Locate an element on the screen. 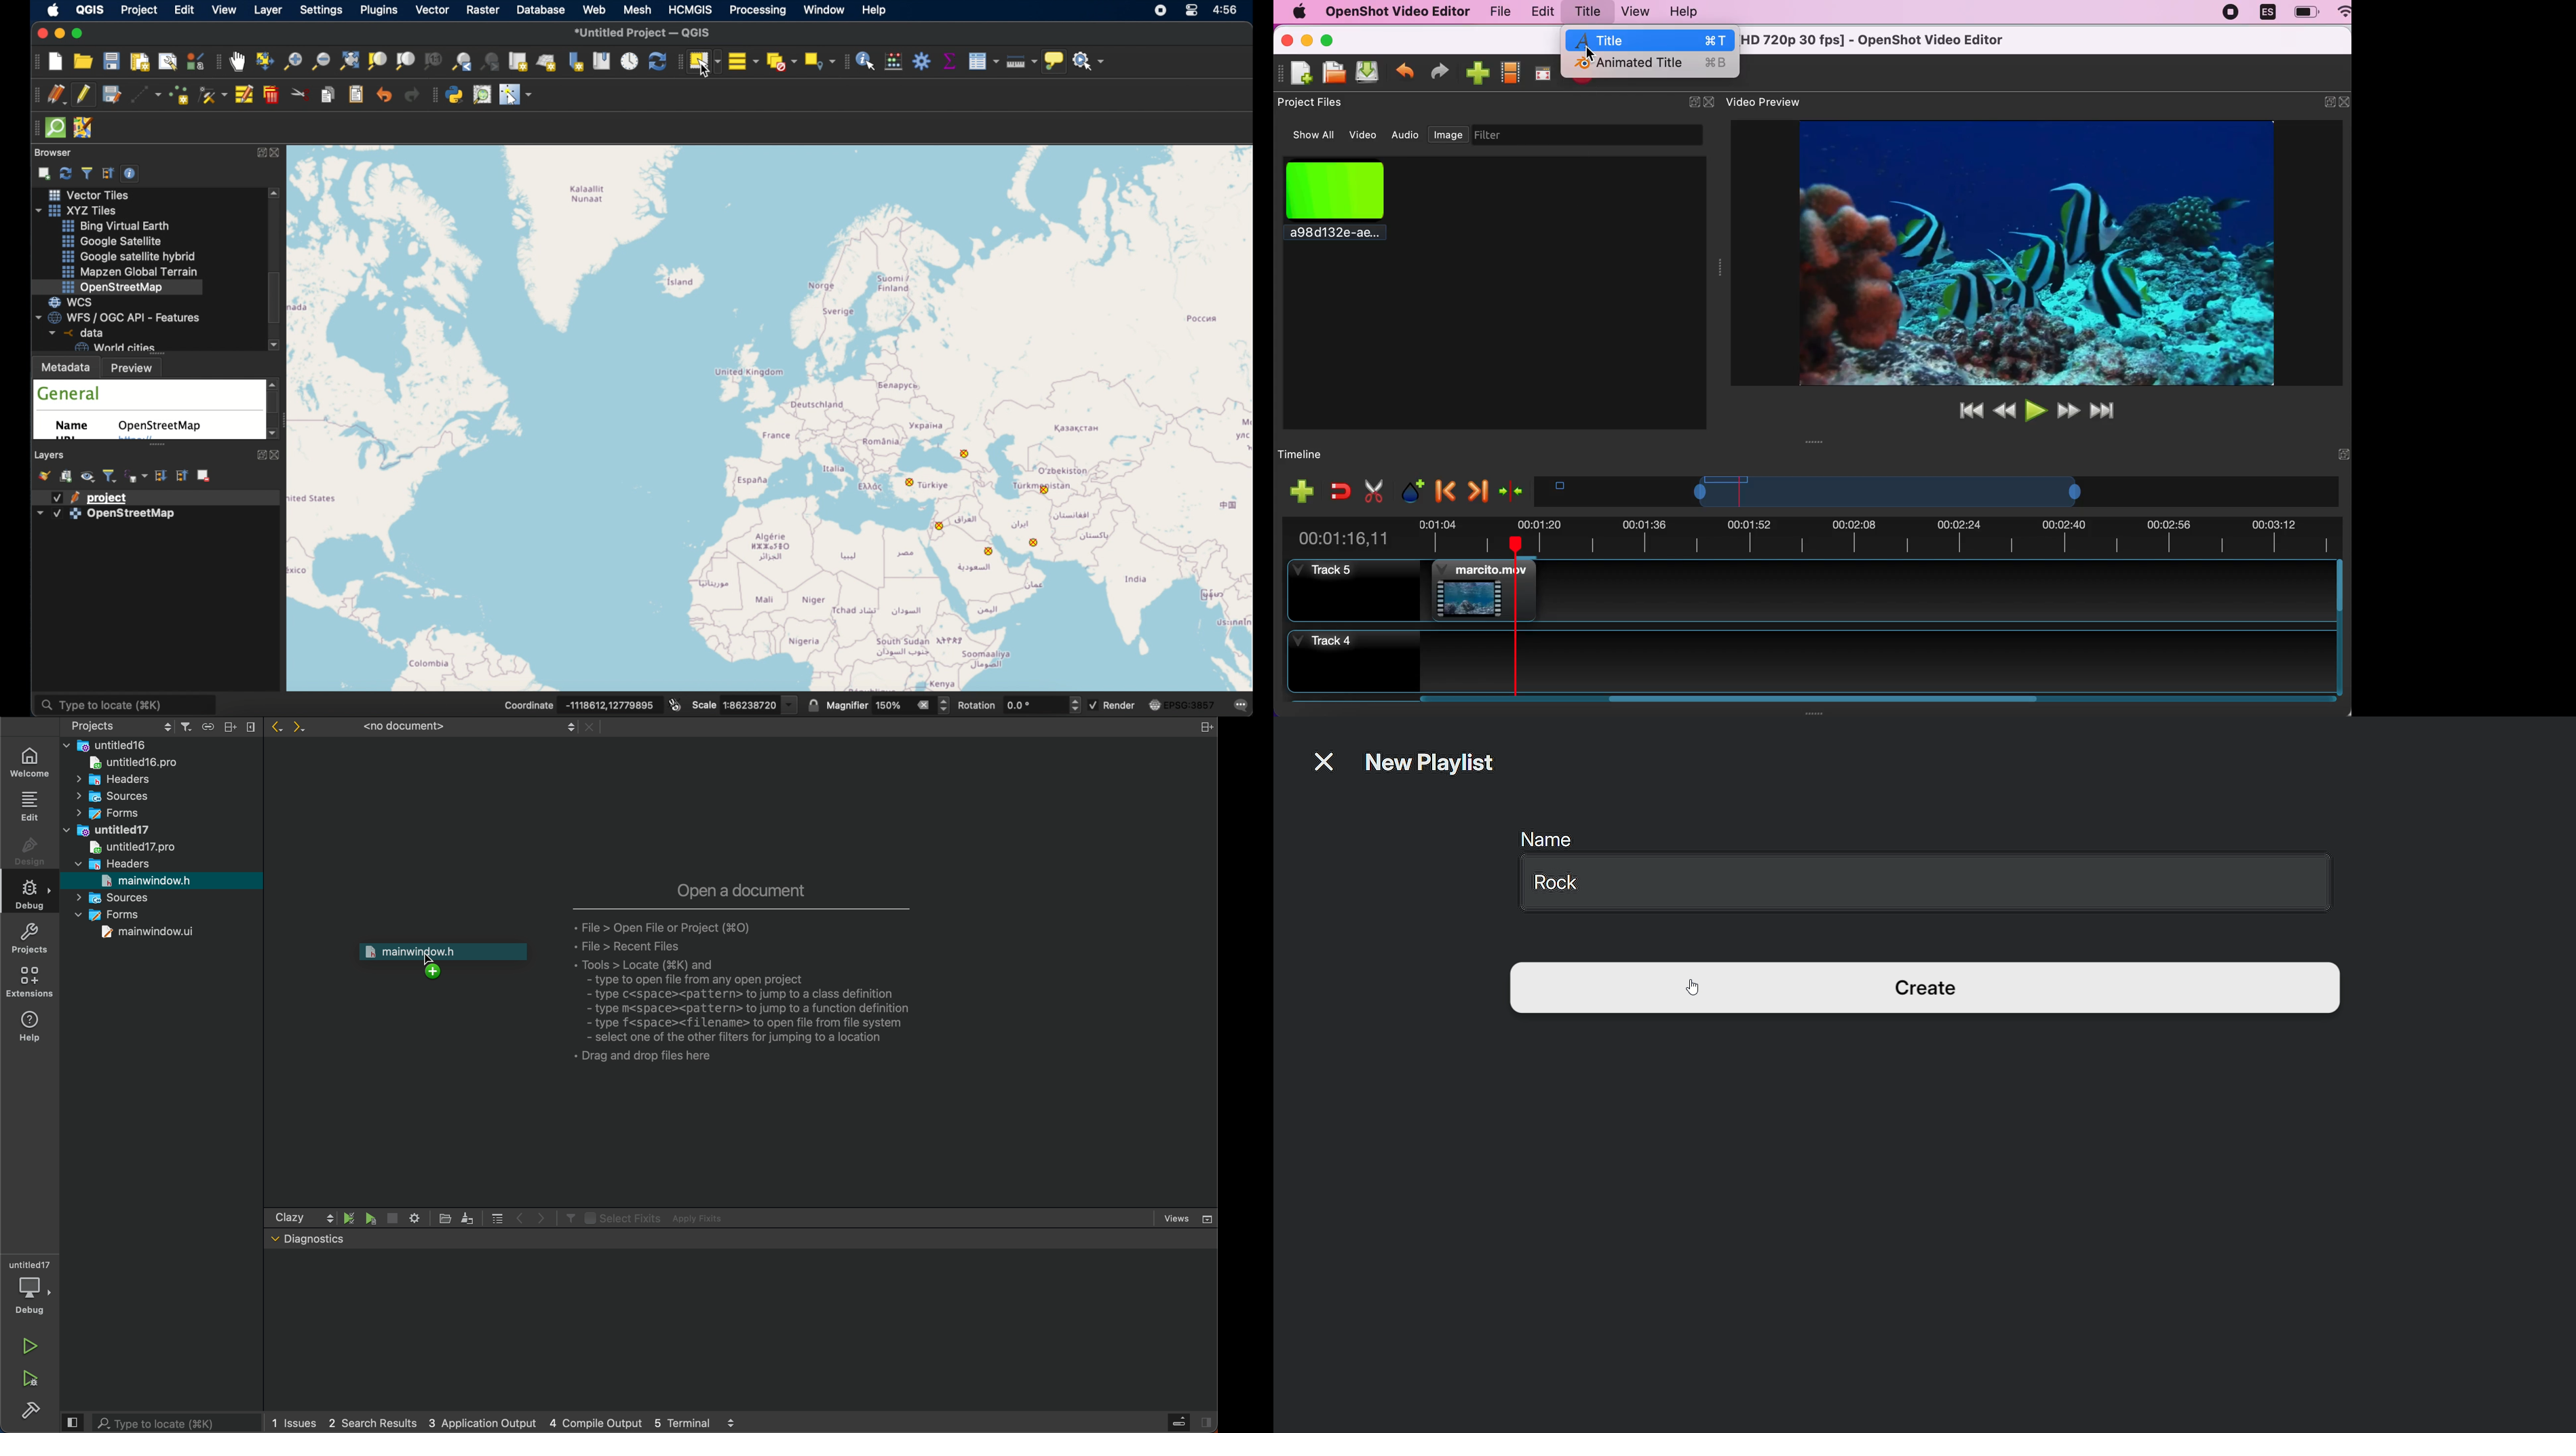  add track is located at coordinates (1299, 491).